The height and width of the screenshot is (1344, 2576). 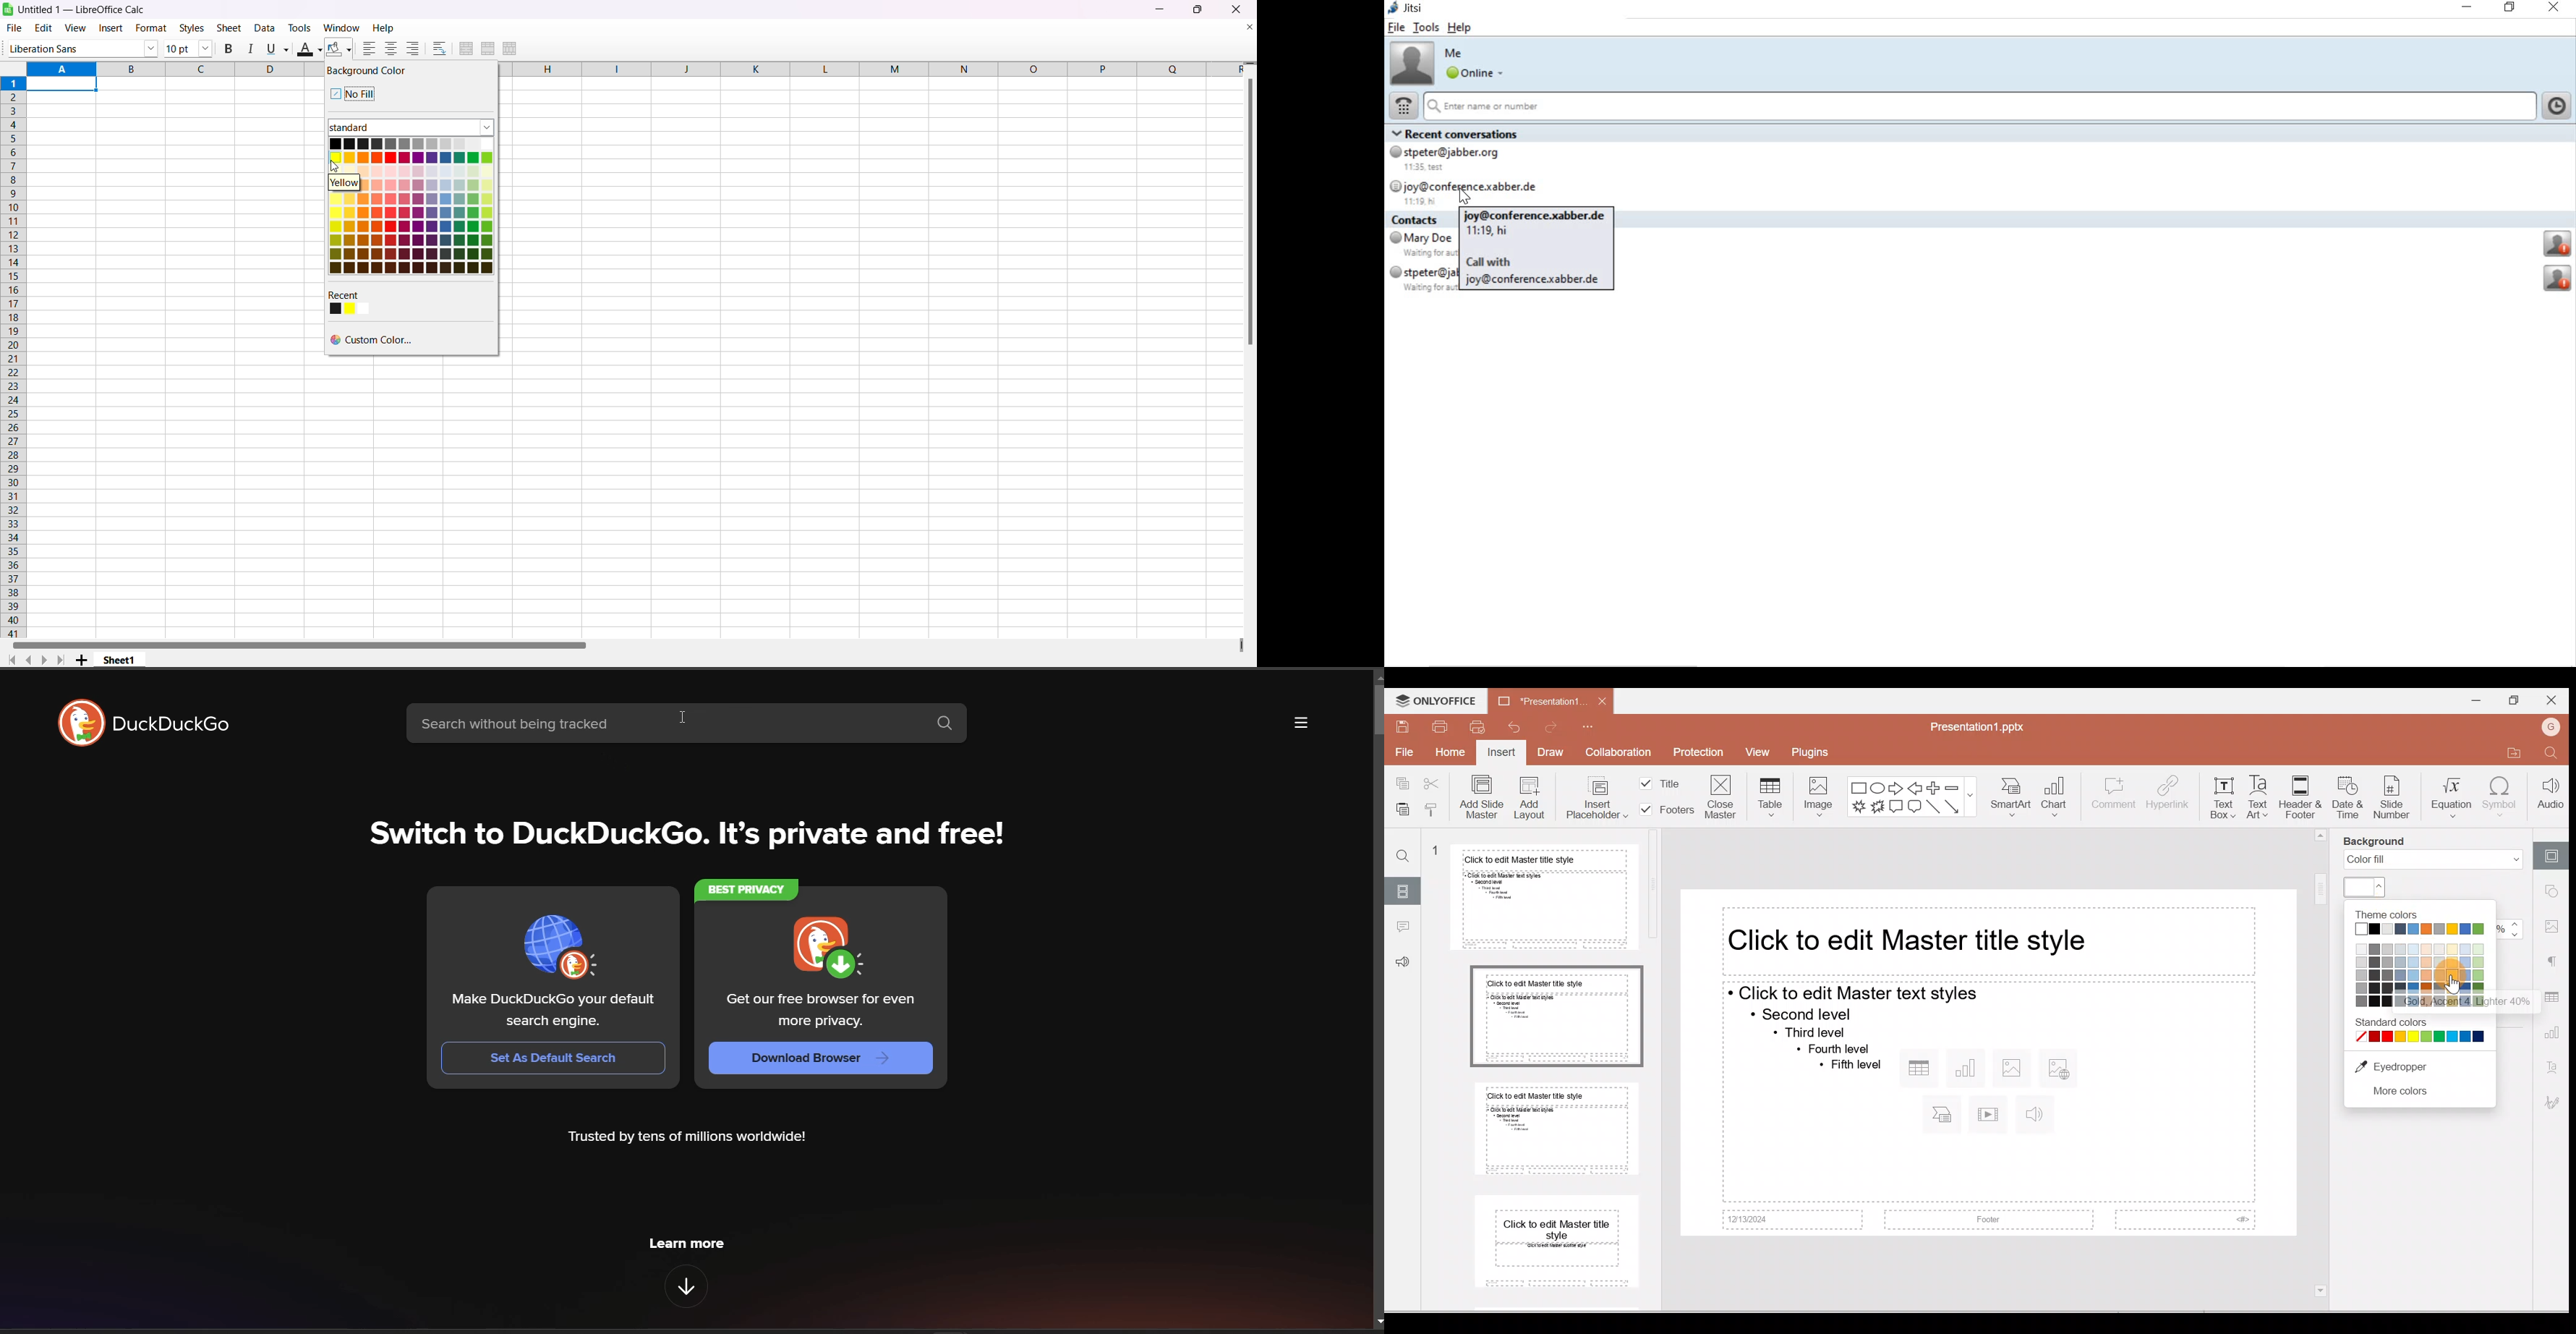 I want to click on Undo, so click(x=1513, y=726).